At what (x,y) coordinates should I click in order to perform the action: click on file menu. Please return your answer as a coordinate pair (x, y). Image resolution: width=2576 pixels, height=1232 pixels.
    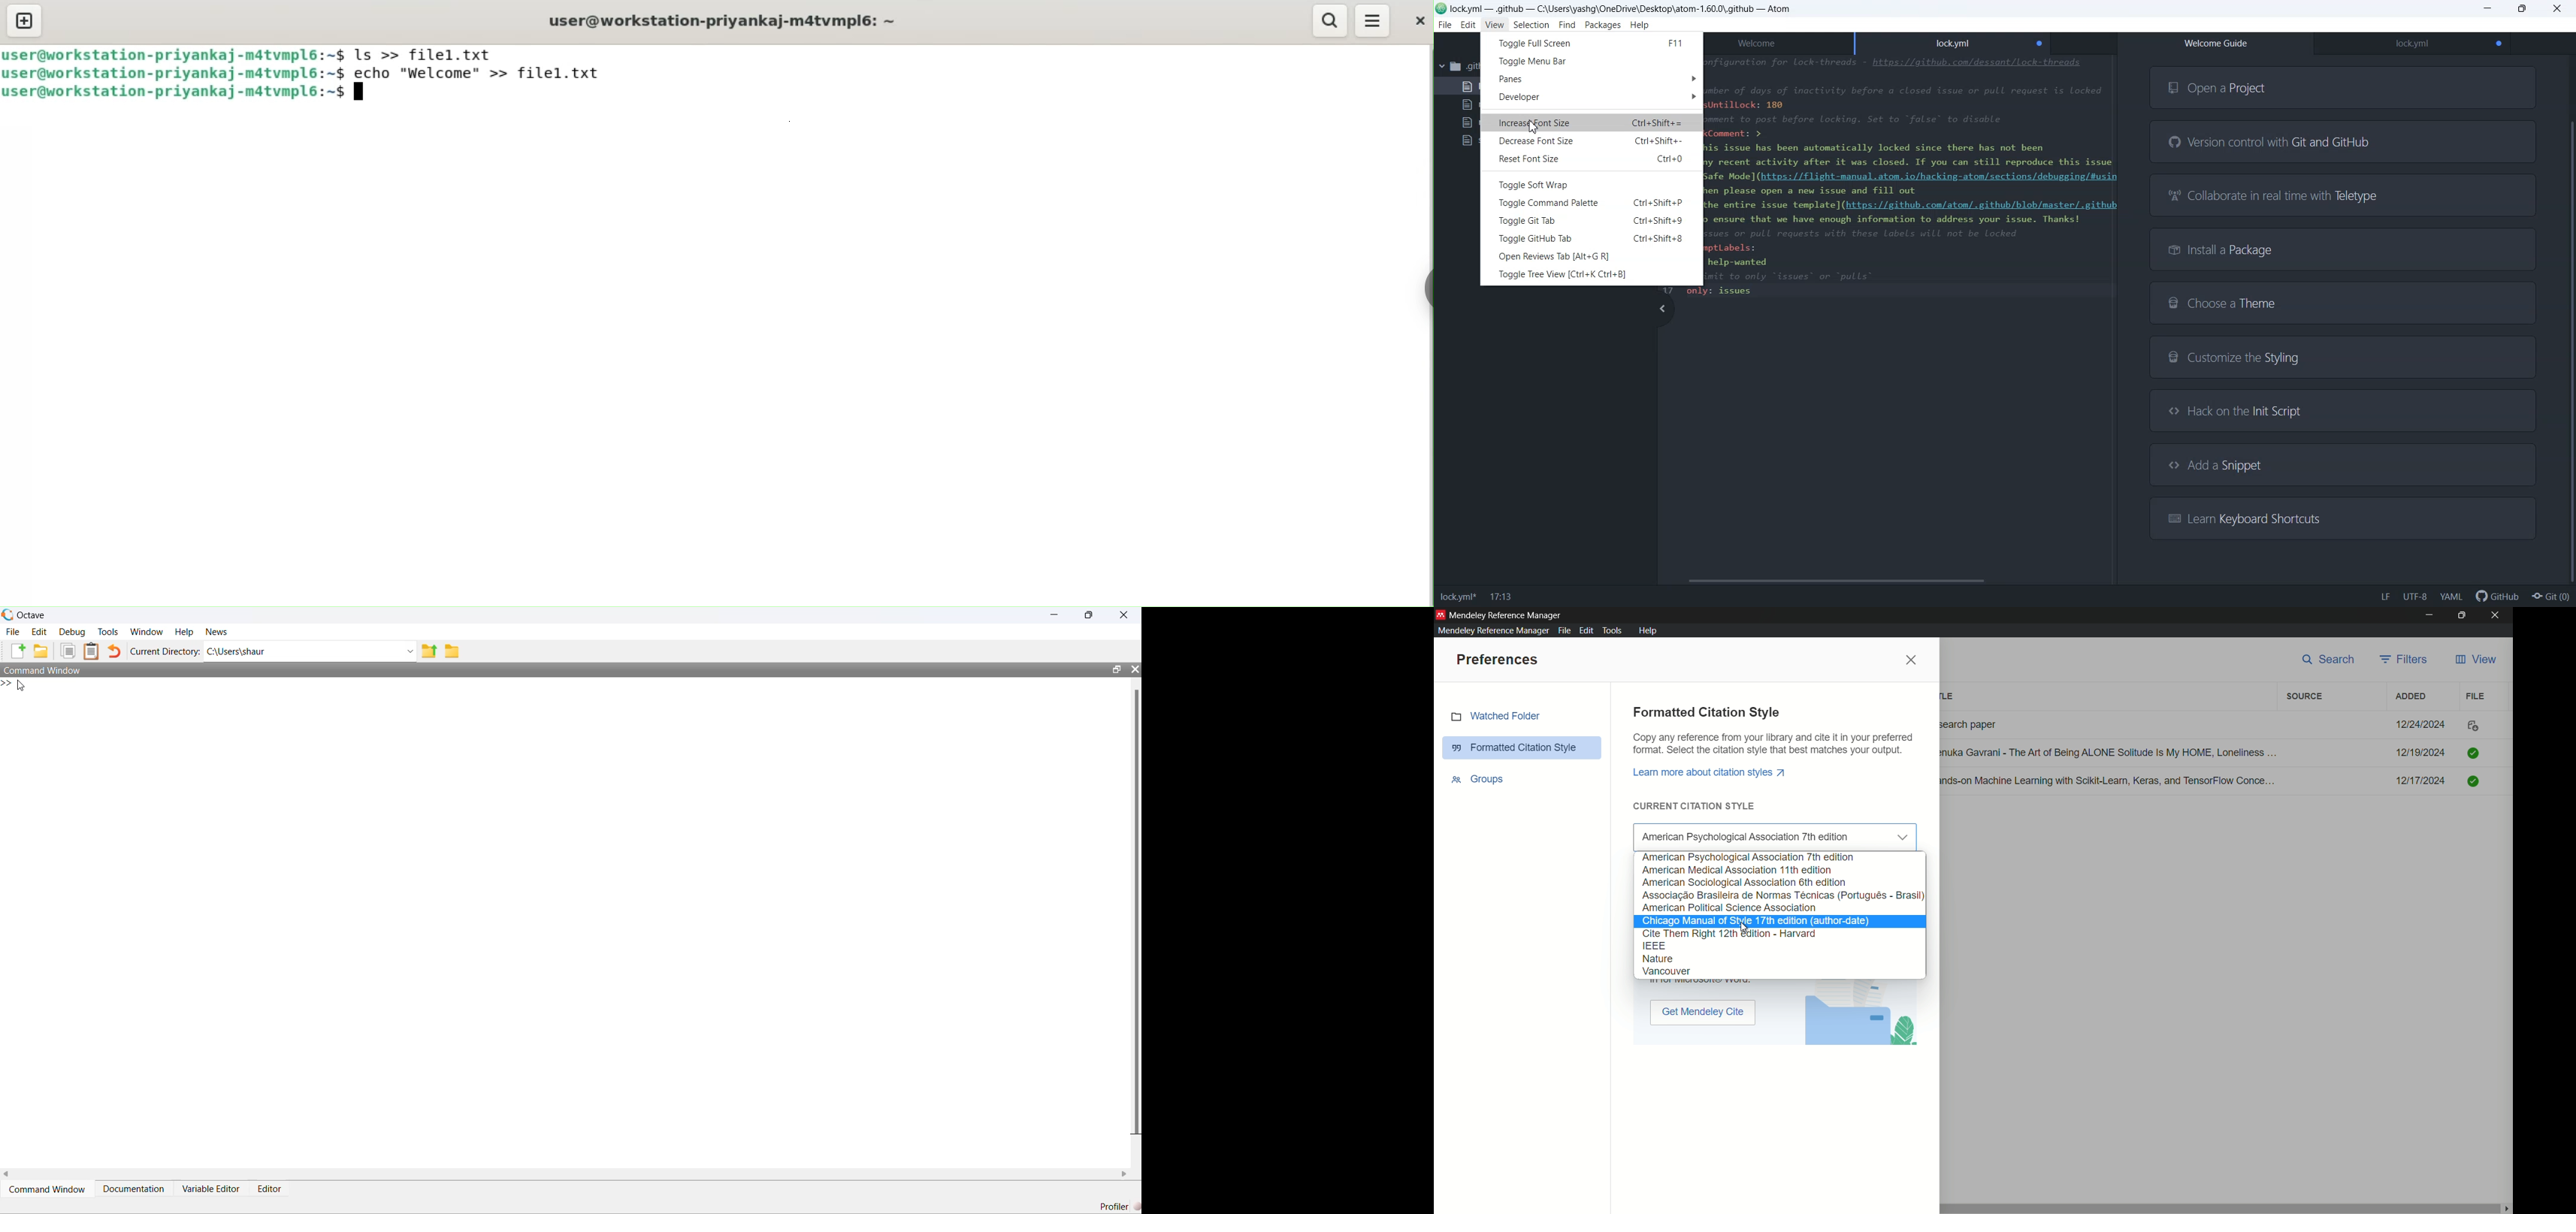
    Looking at the image, I should click on (1563, 631).